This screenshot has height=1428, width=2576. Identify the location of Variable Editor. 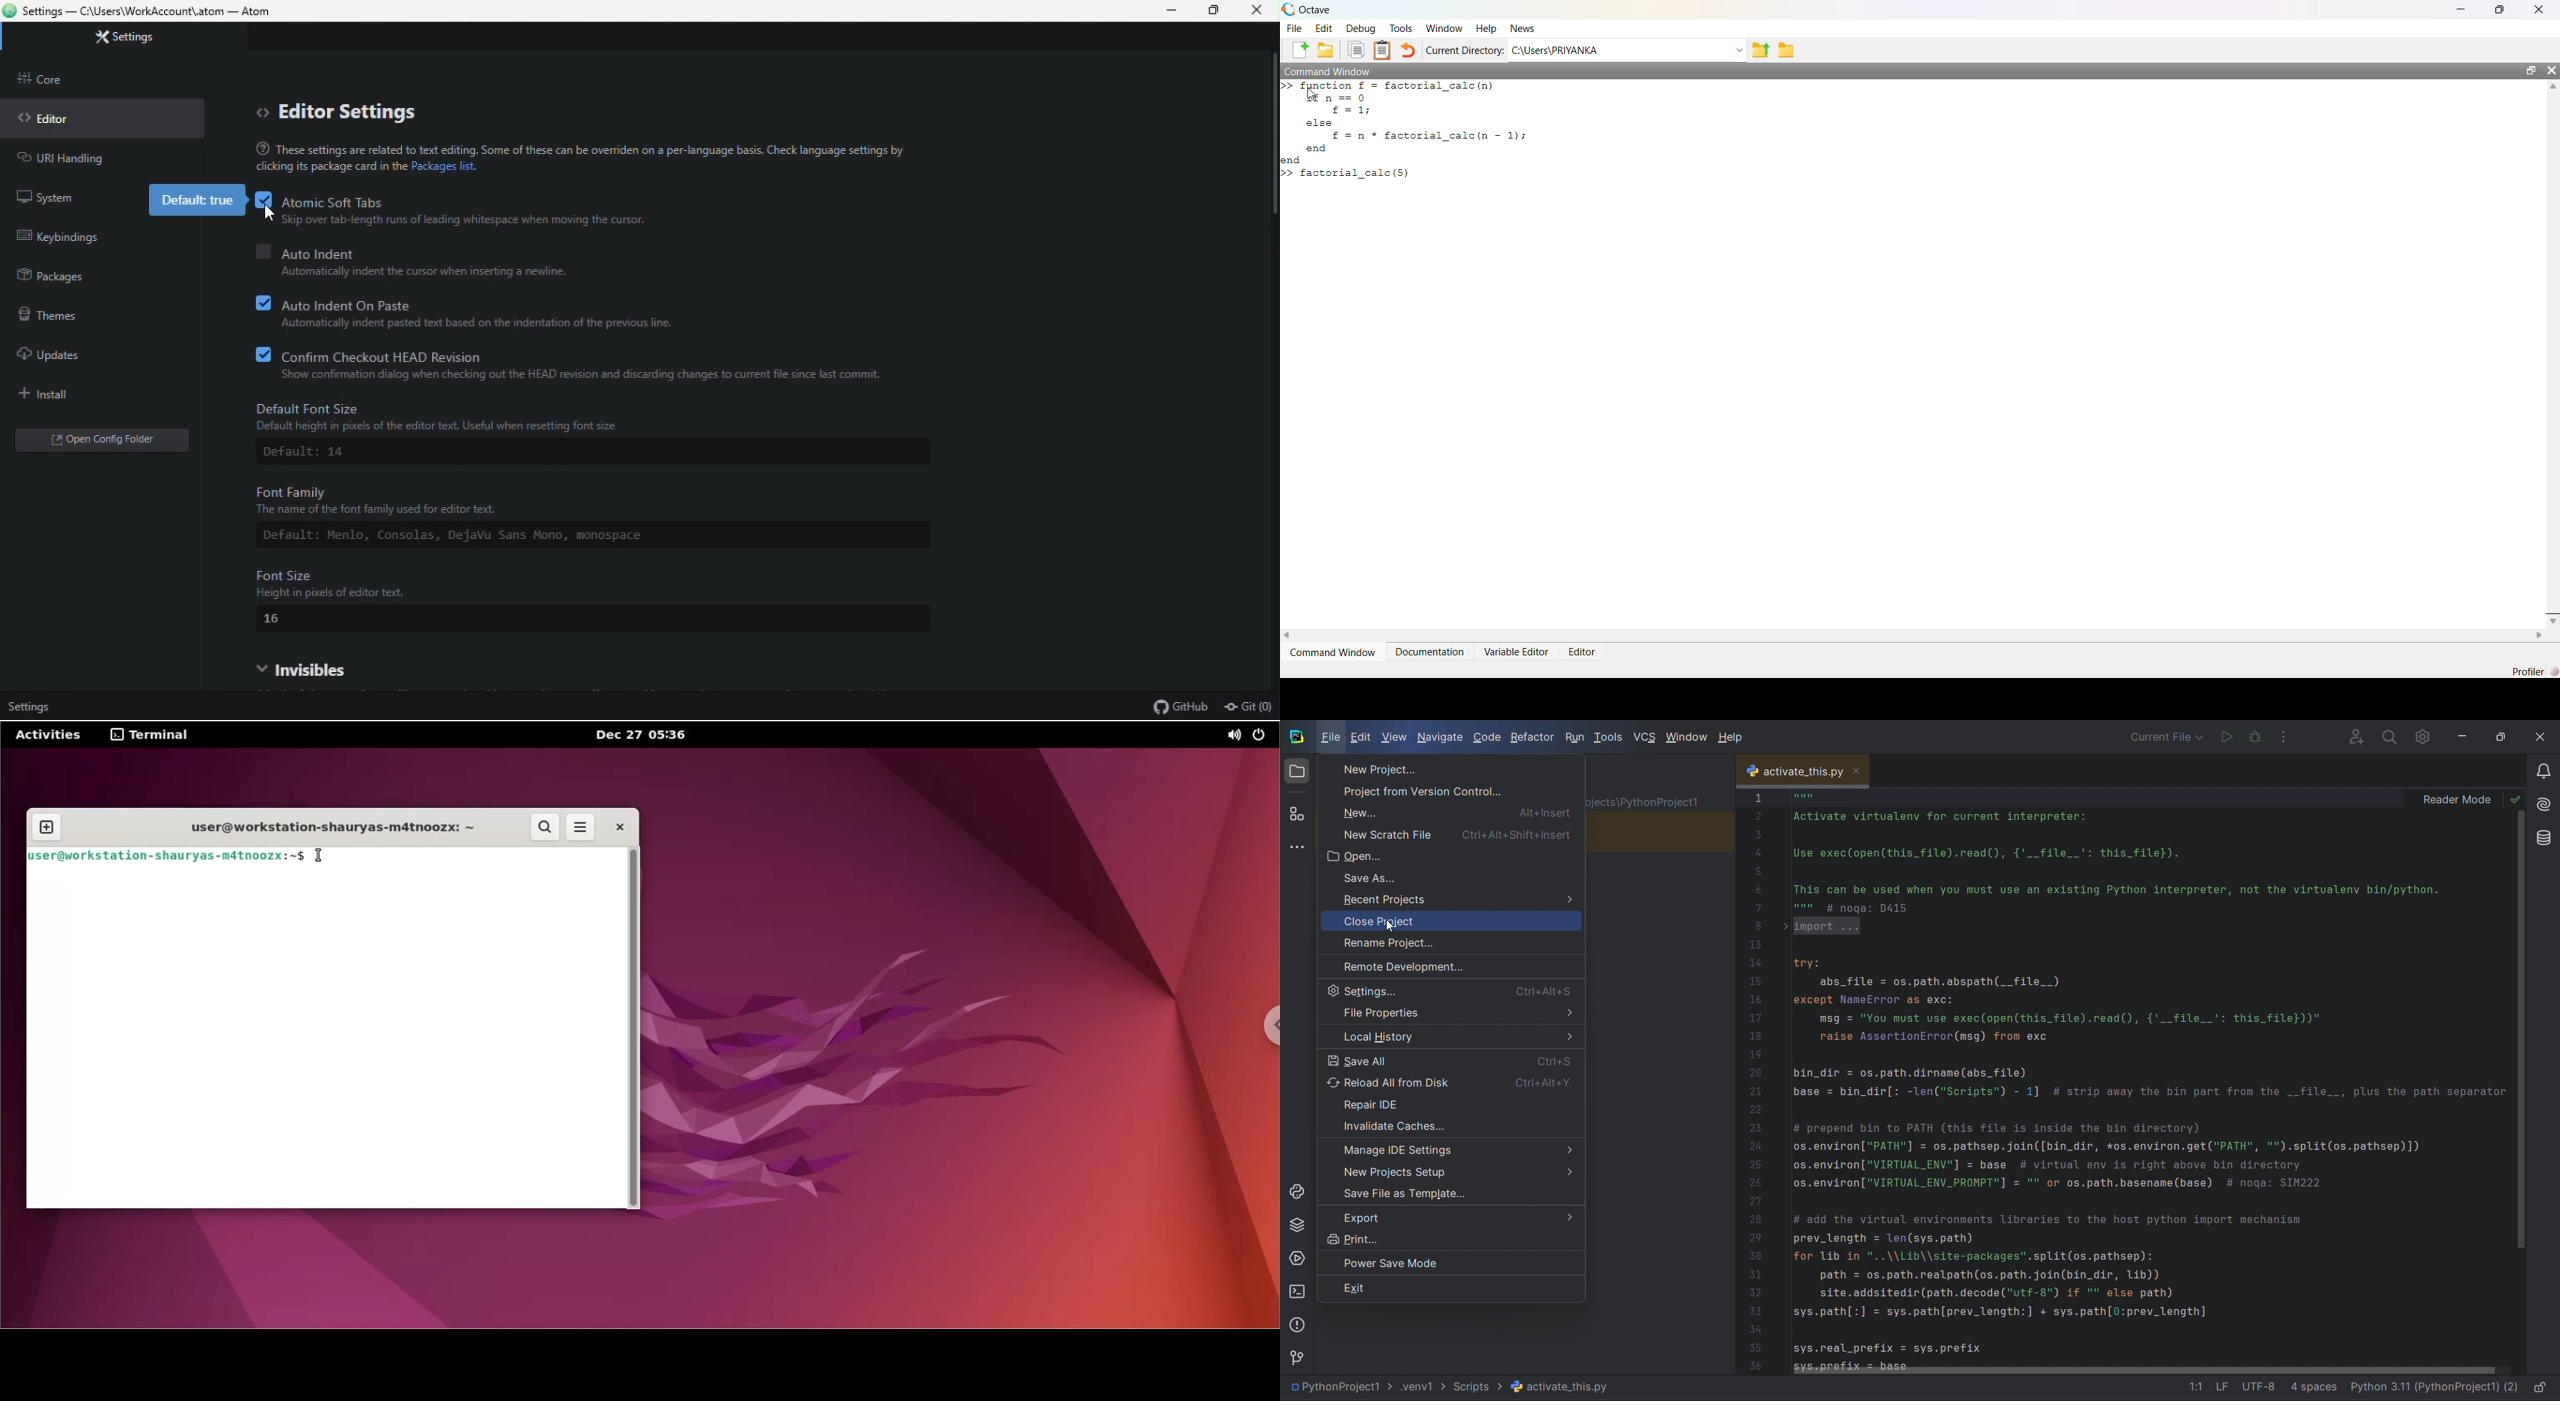
(1518, 652).